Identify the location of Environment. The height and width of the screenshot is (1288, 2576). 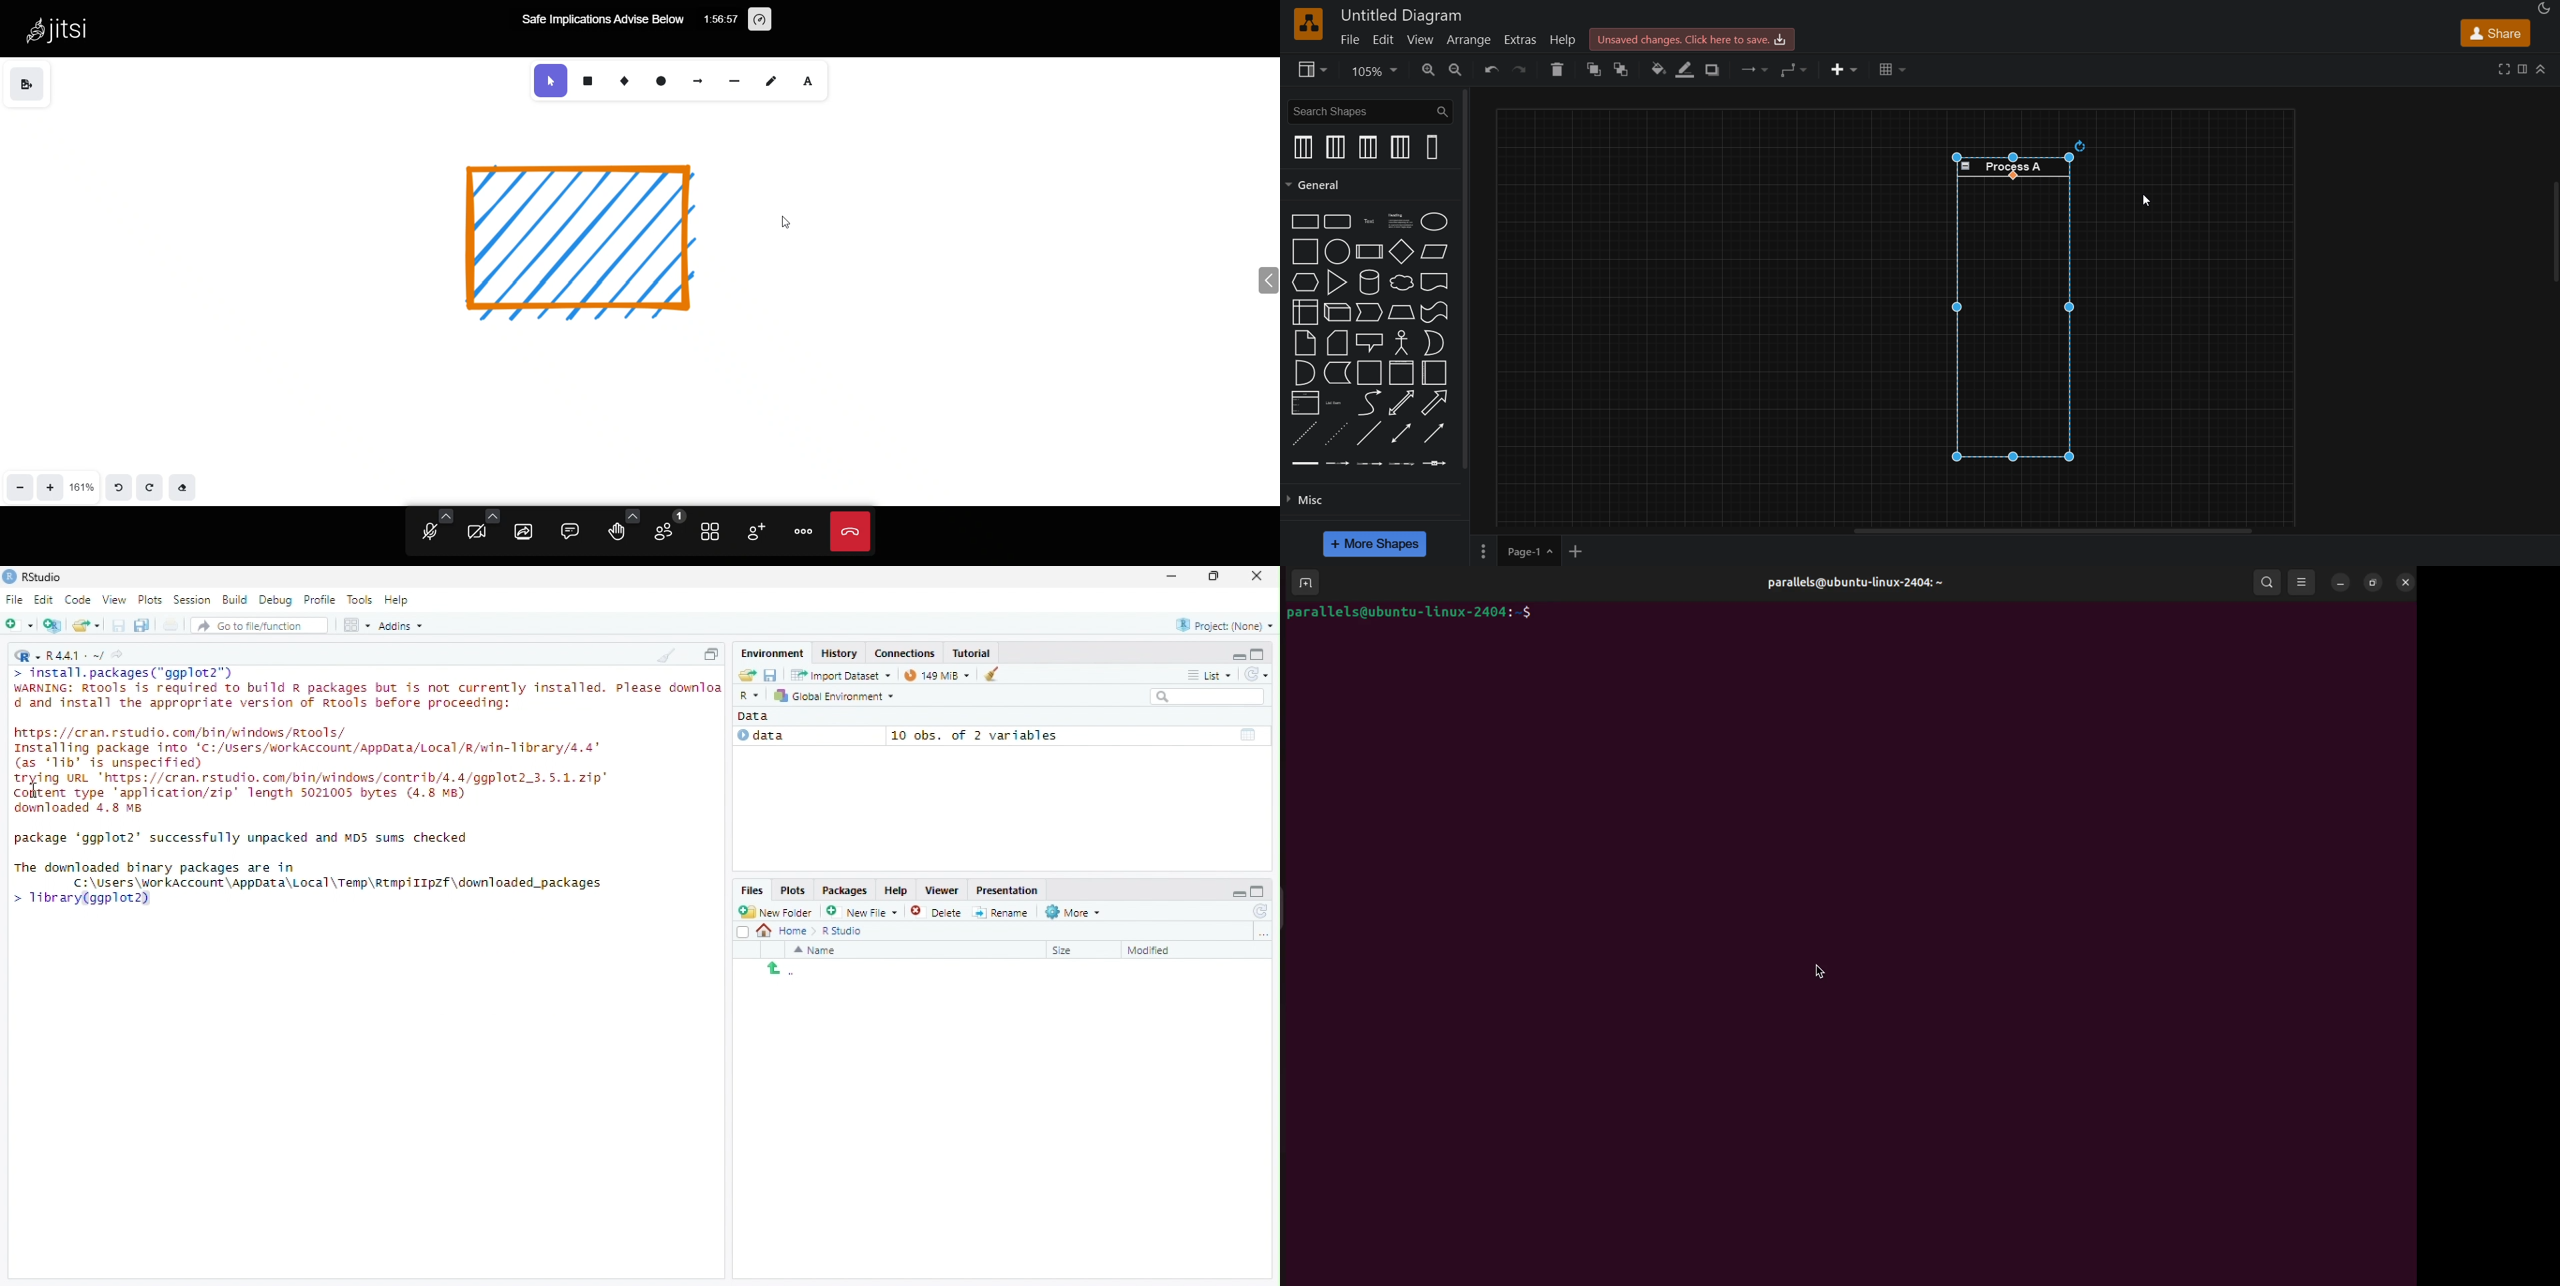
(773, 653).